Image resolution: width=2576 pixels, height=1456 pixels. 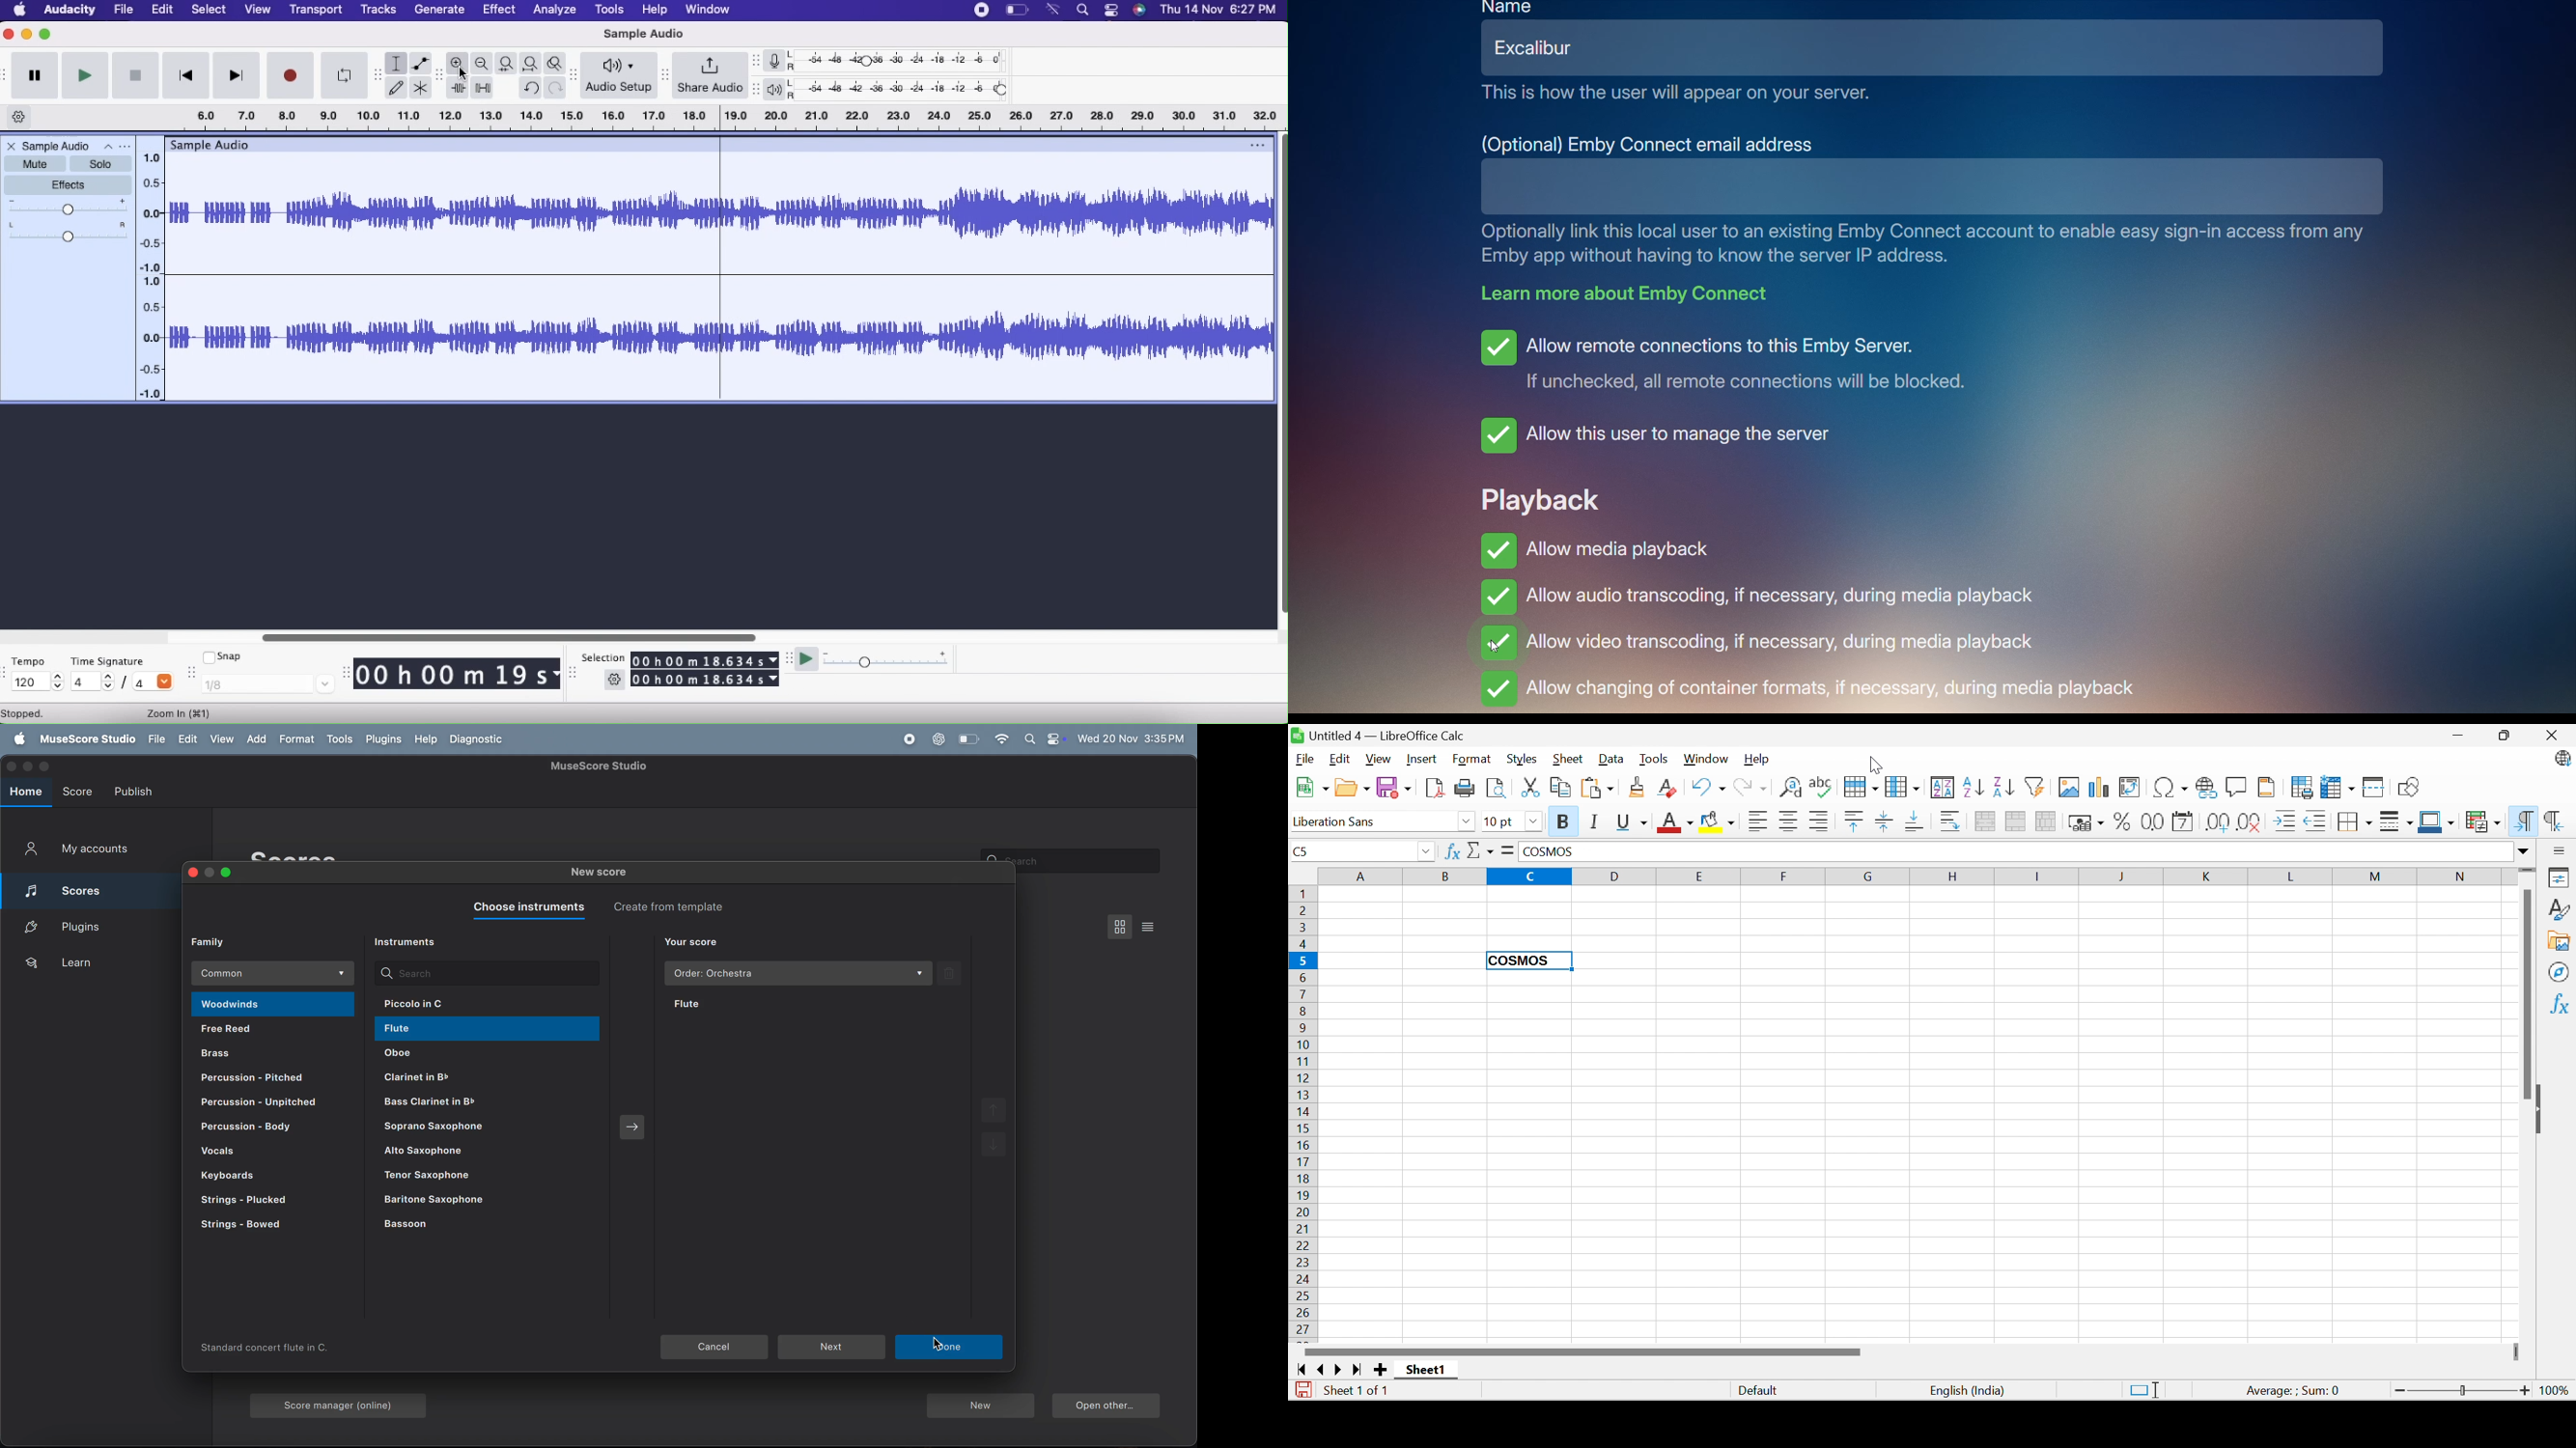 I want to click on Spelling, so click(x=1819, y=784).